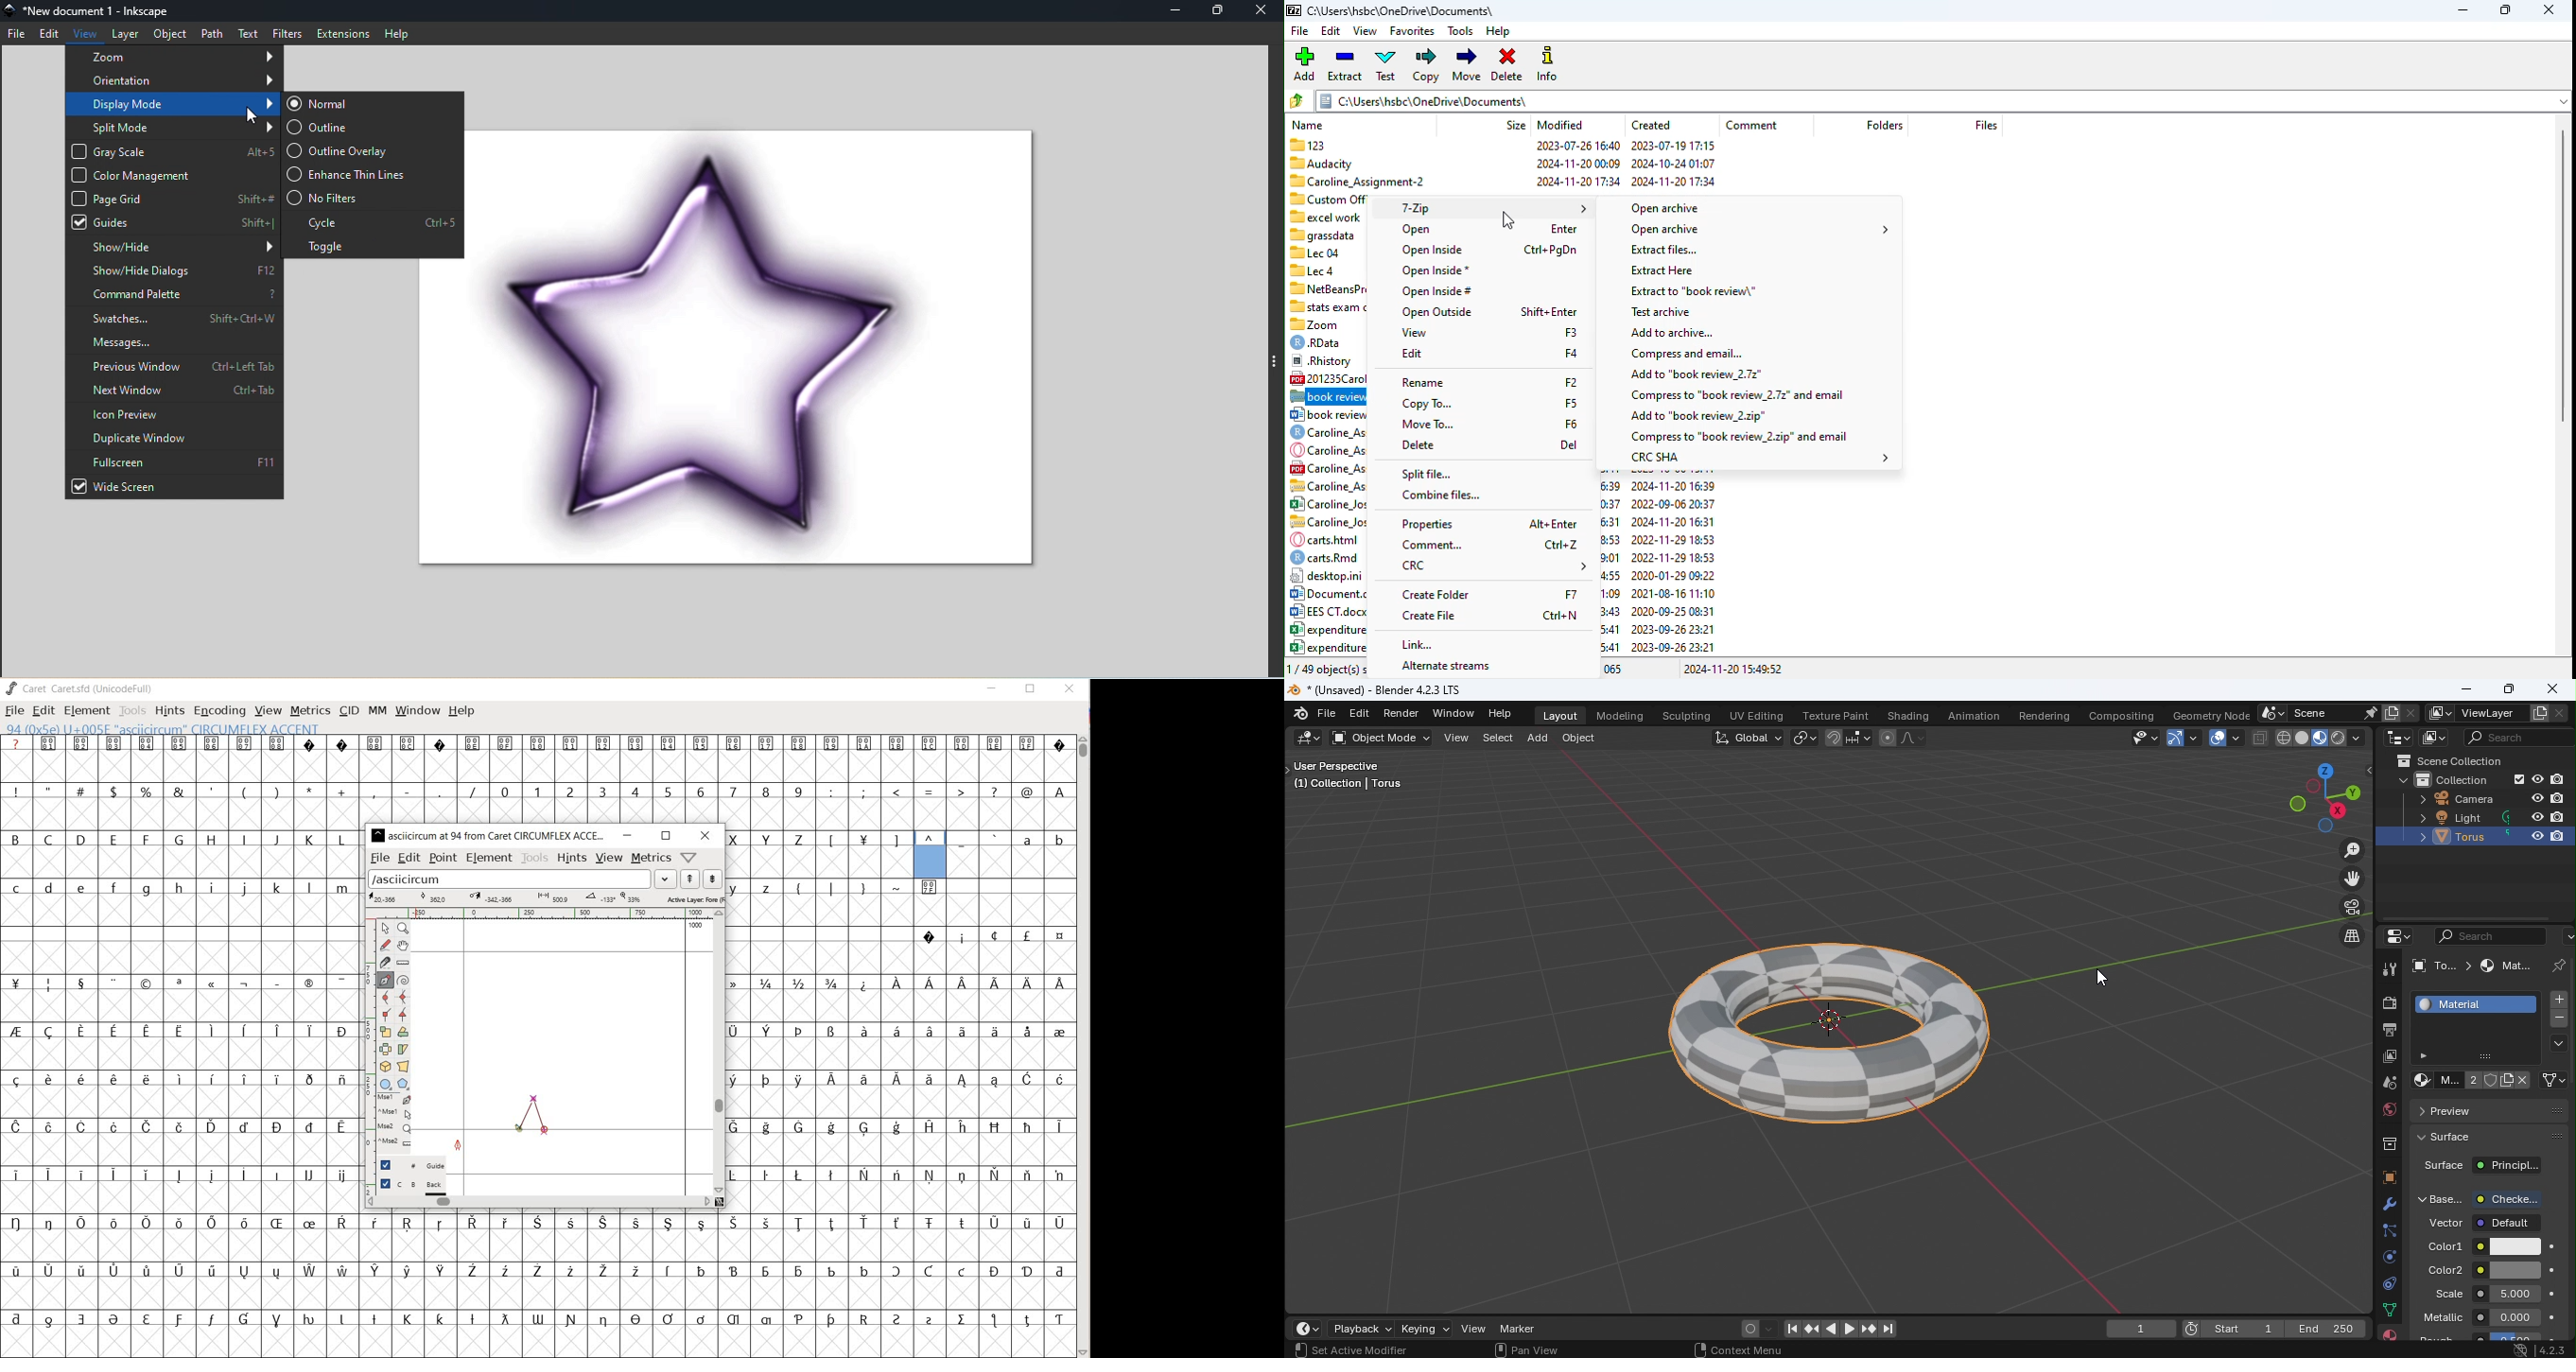 The image size is (2576, 1372). What do you see at coordinates (1418, 444) in the screenshot?
I see `delete` at bounding box center [1418, 444].